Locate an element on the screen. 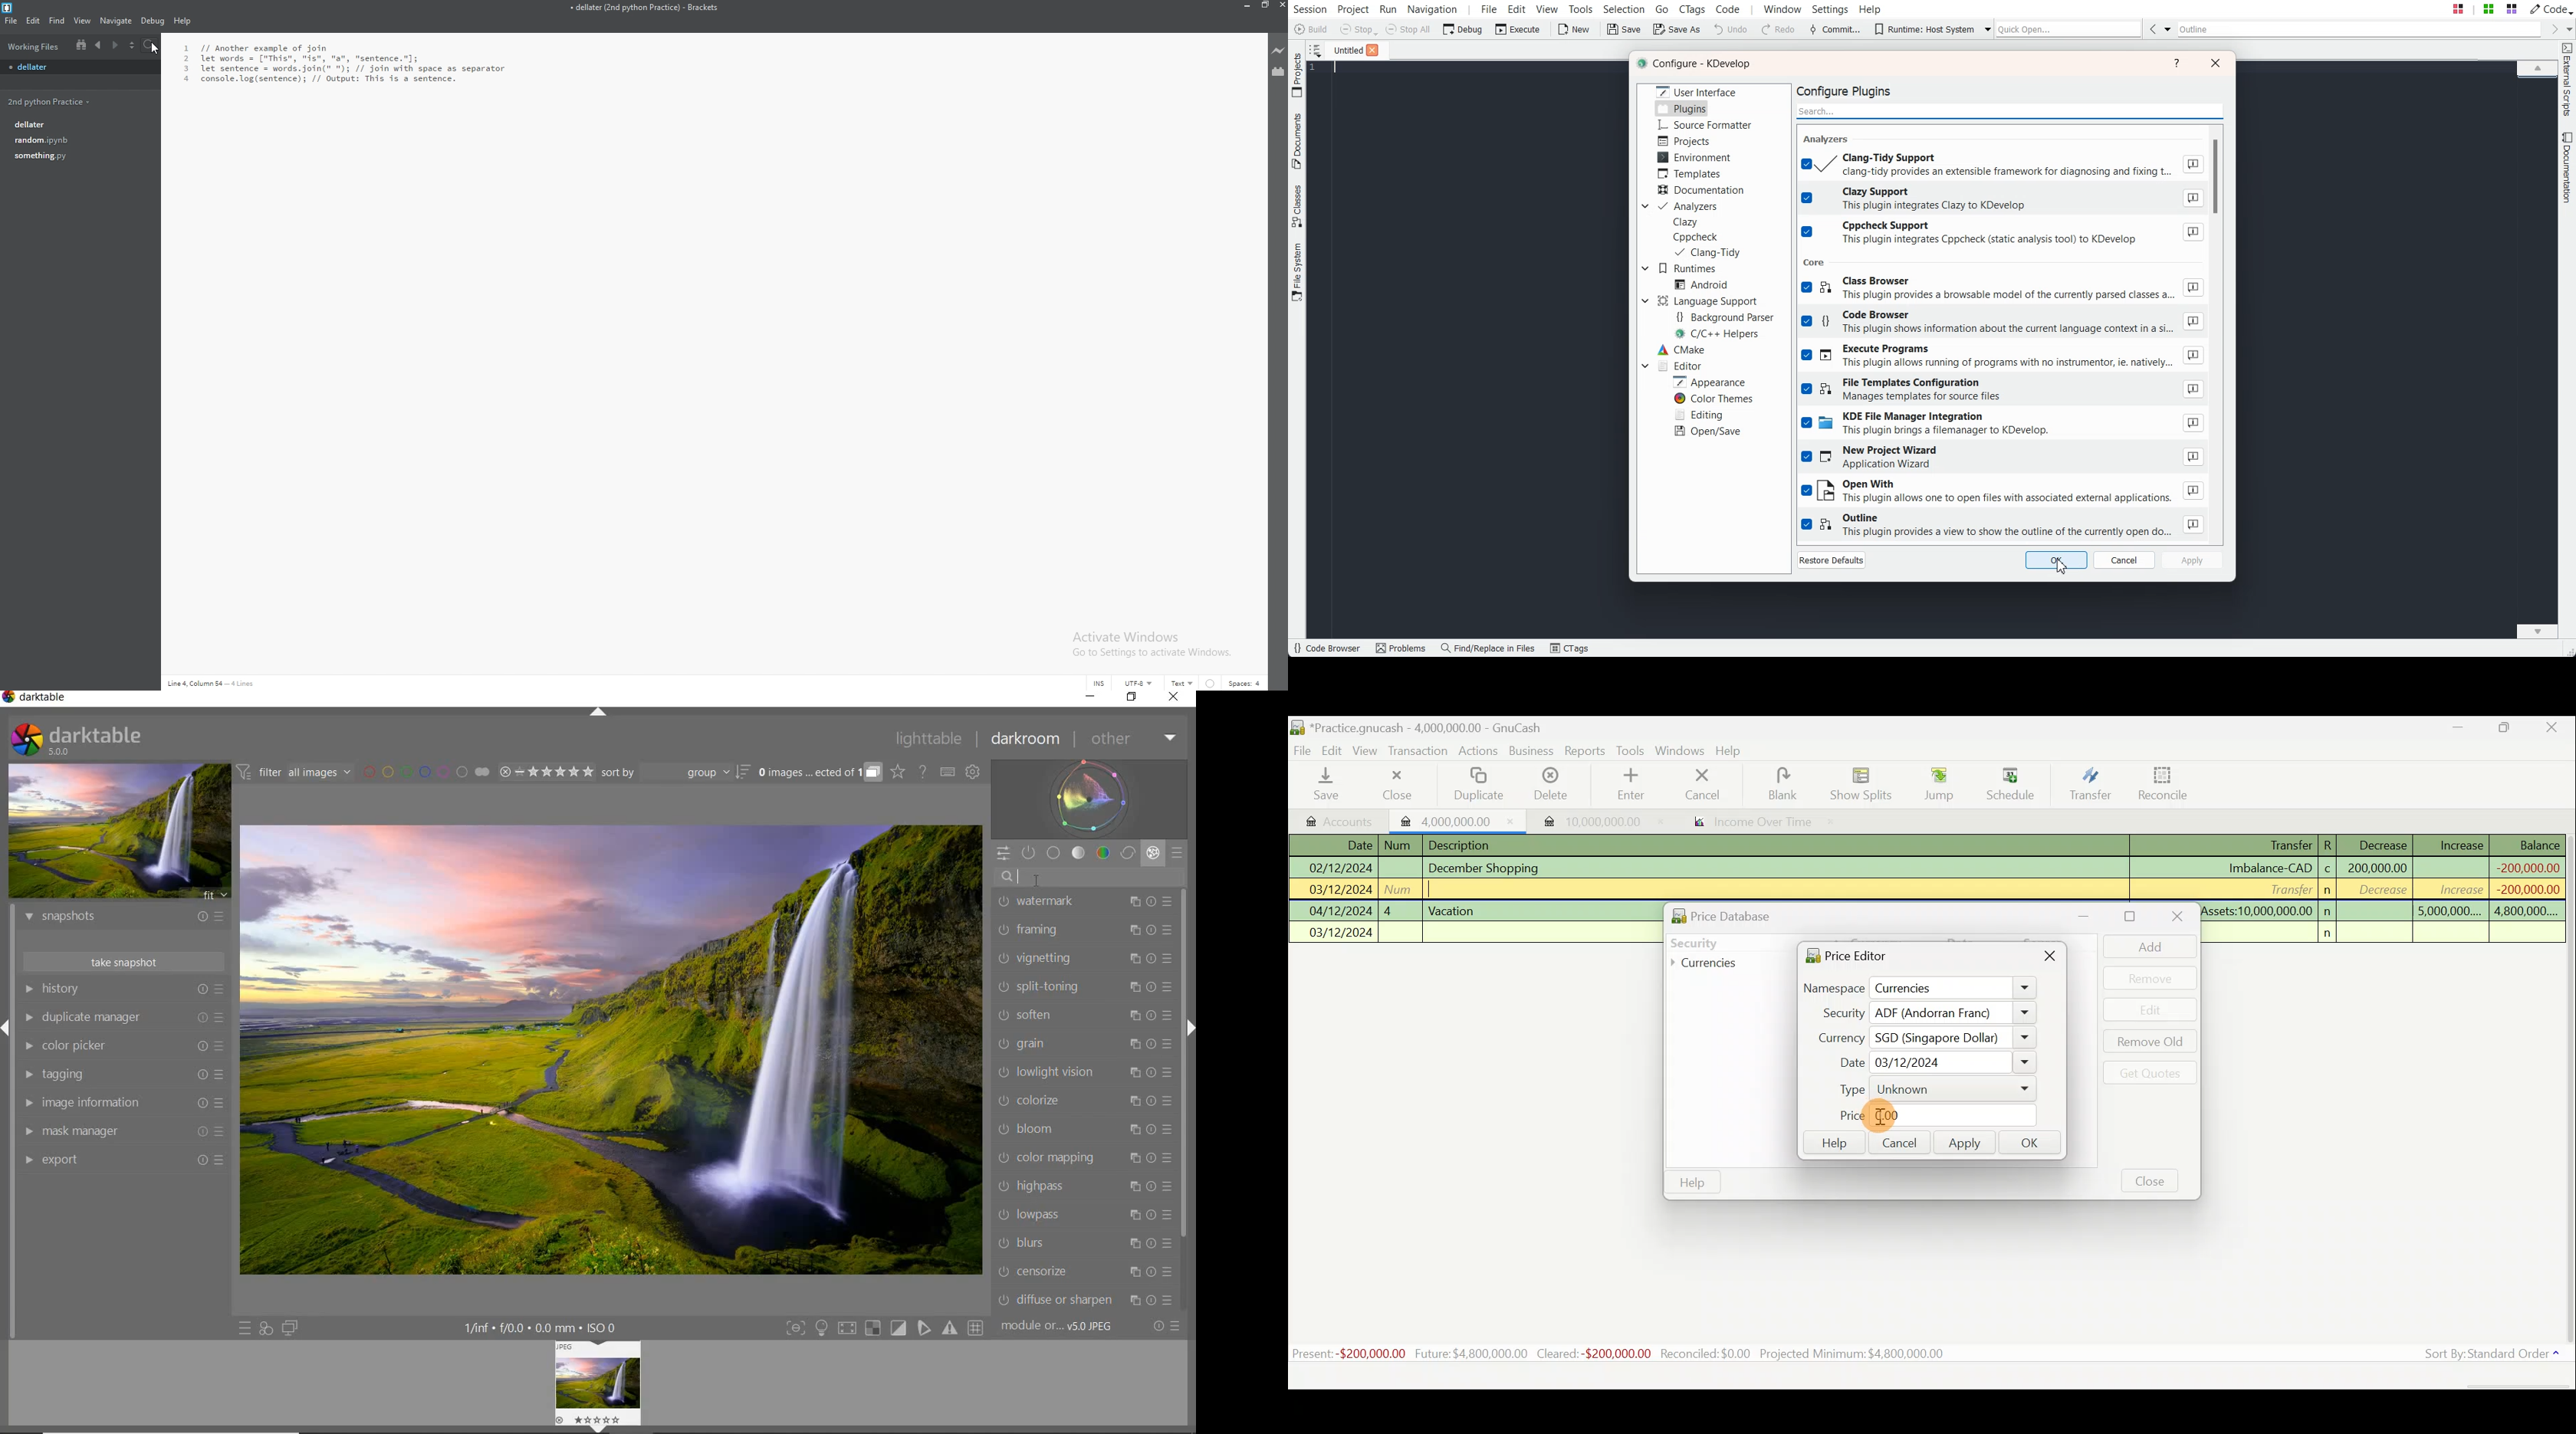  sort by is located at coordinates (676, 772).